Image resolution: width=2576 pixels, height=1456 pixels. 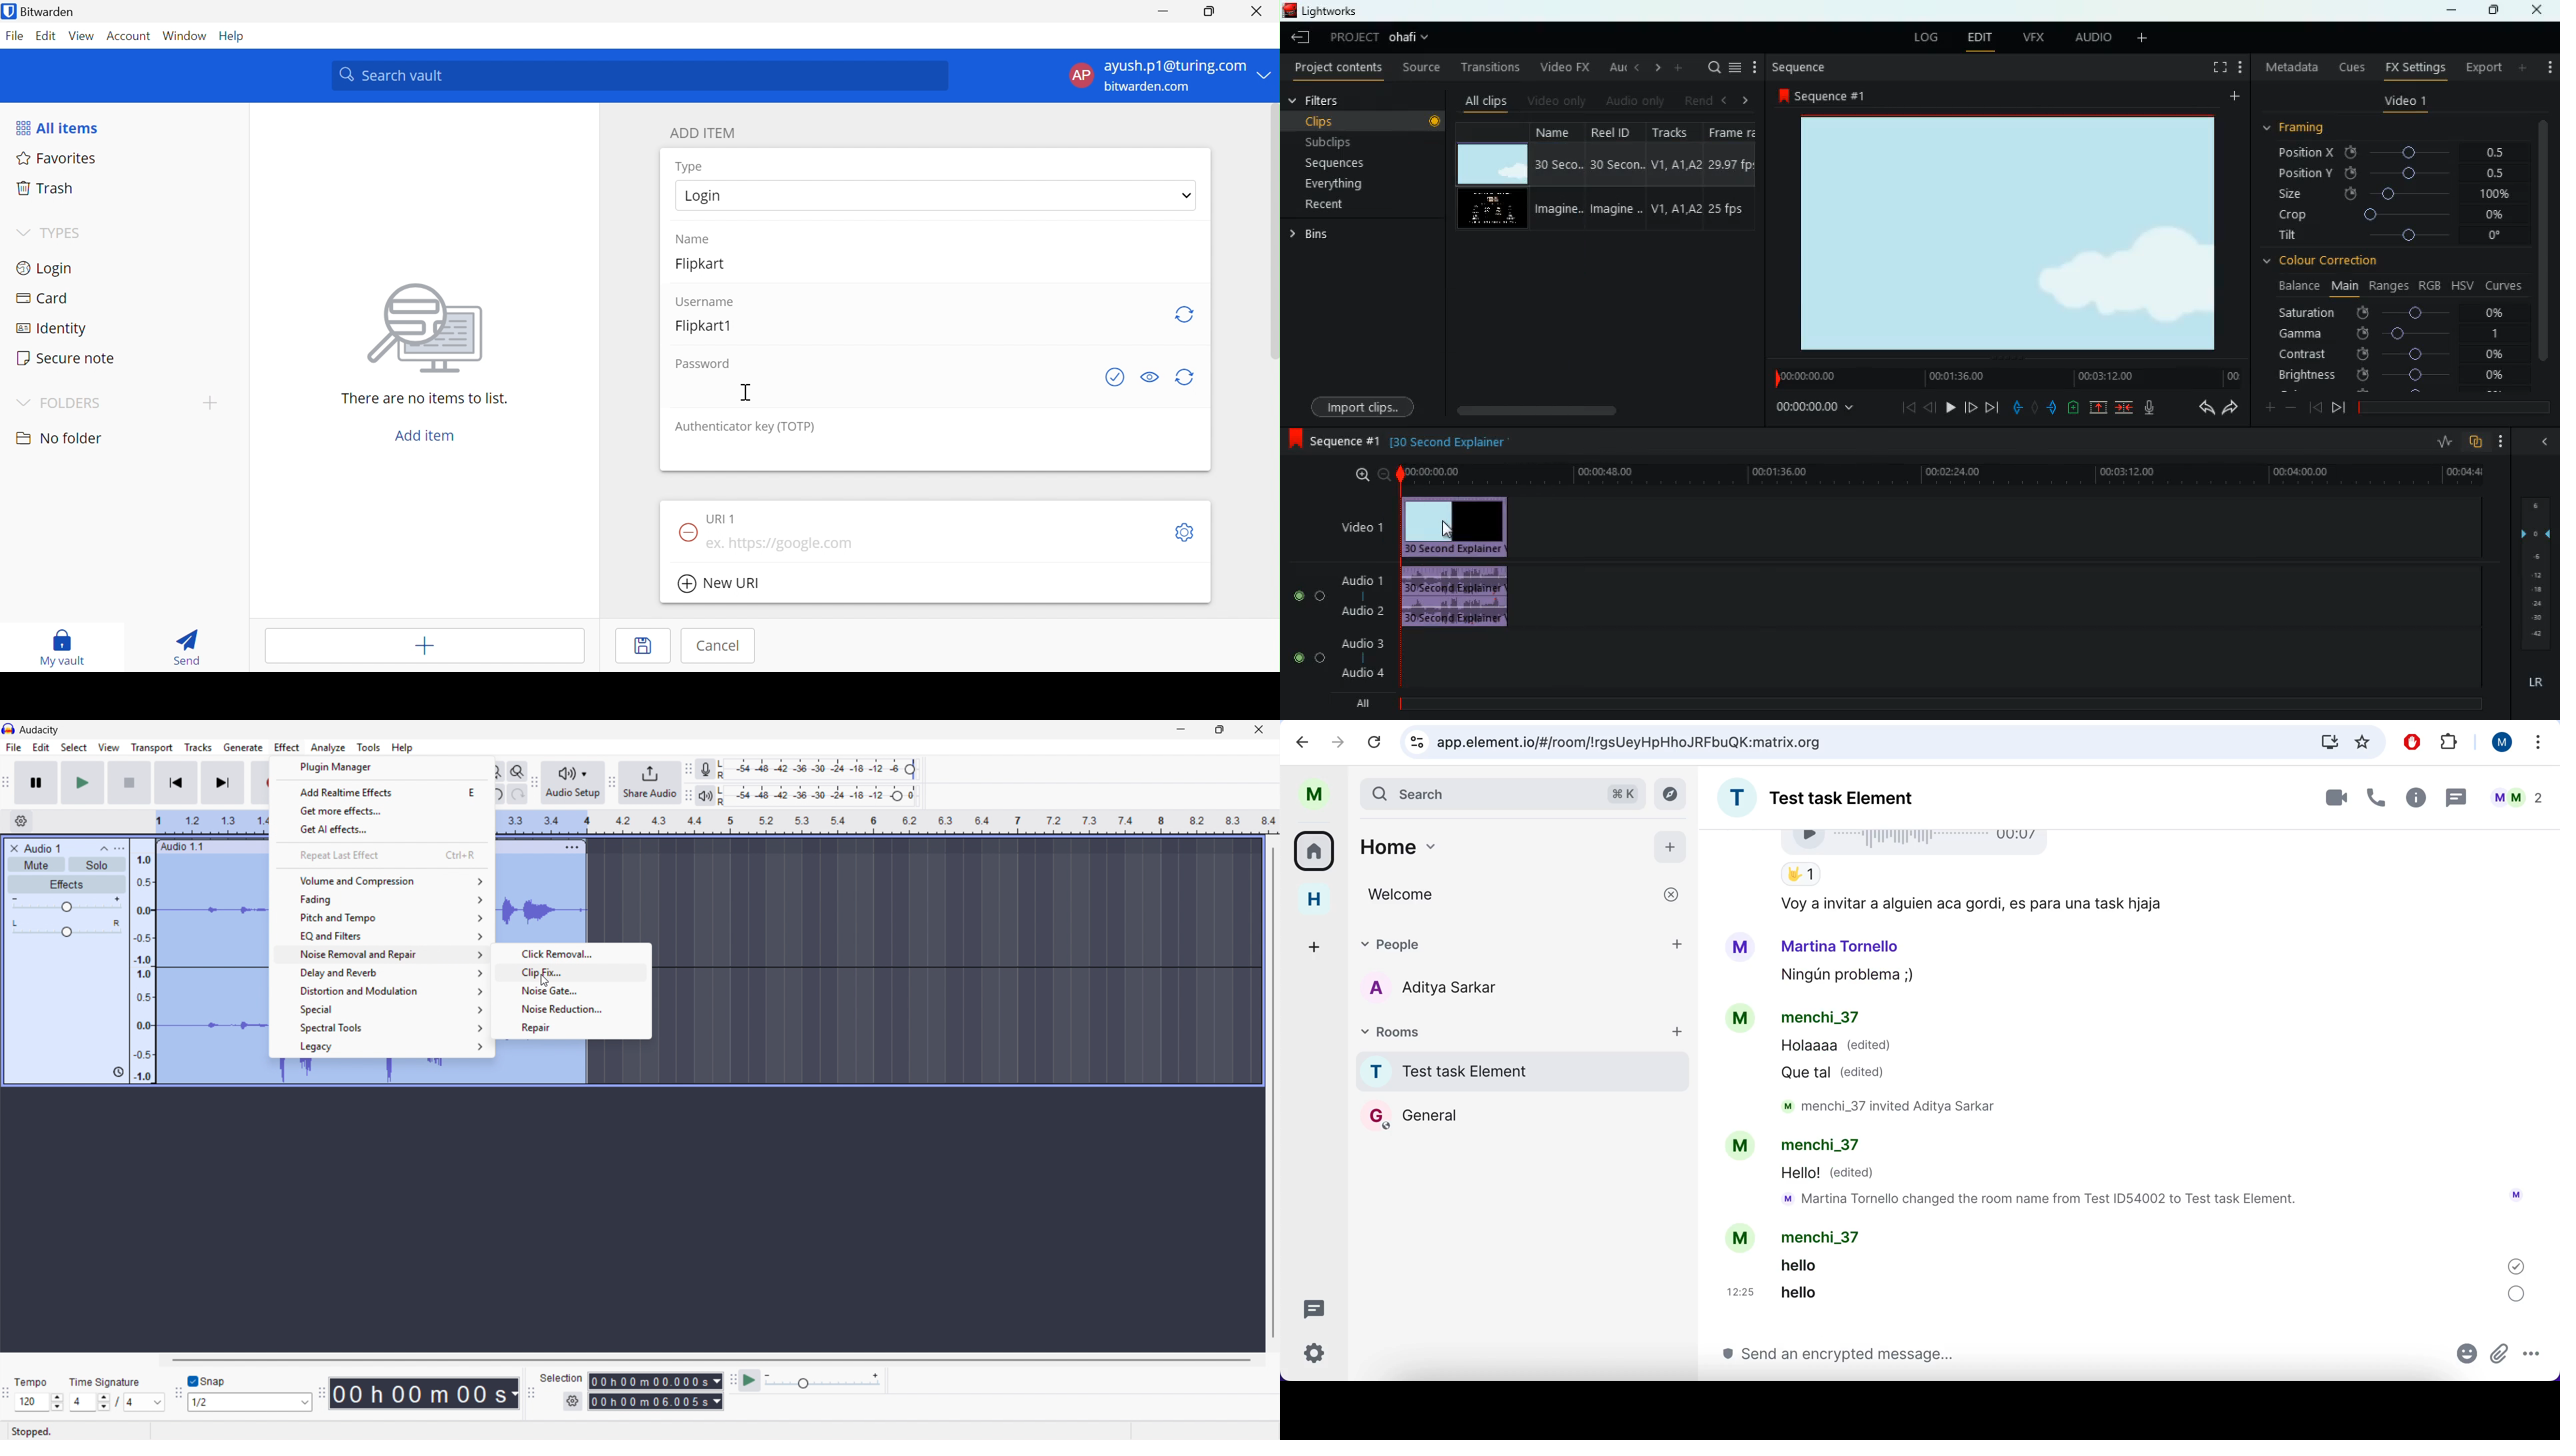 What do you see at coordinates (1556, 177) in the screenshot?
I see `name` at bounding box center [1556, 177].